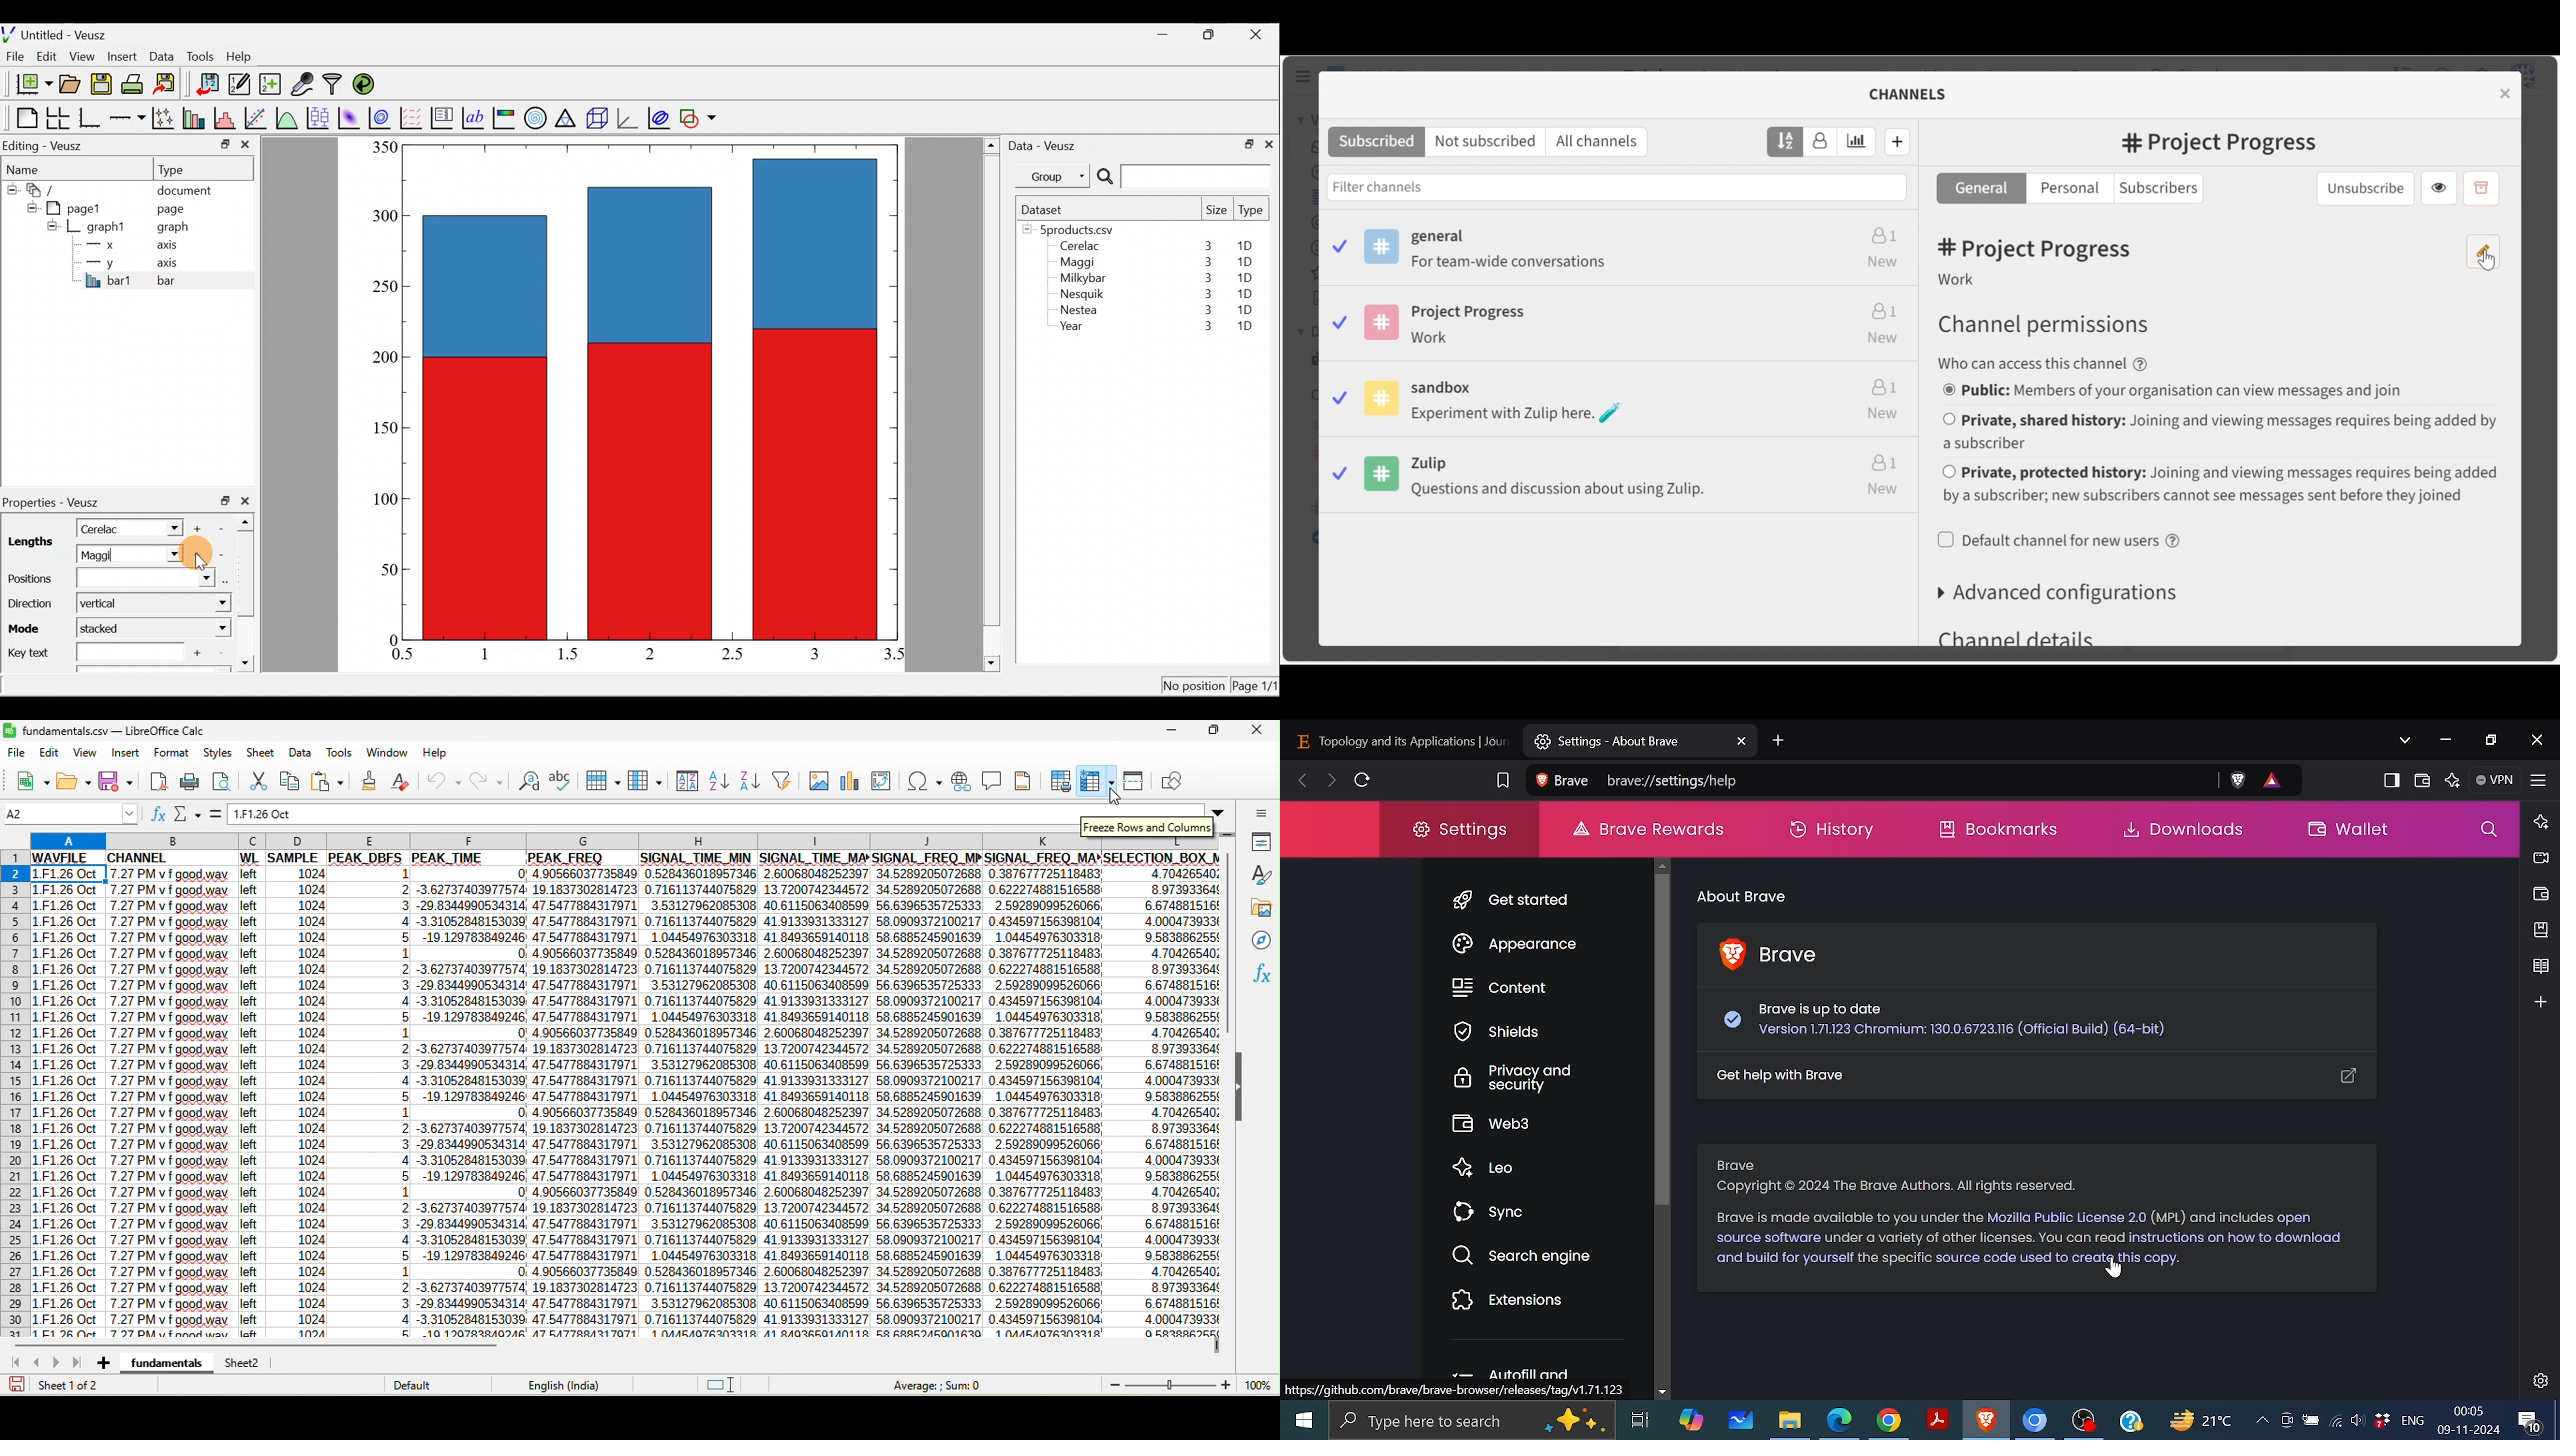 The height and width of the screenshot is (1456, 2576). What do you see at coordinates (2157, 189) in the screenshot?
I see `Subscribers` at bounding box center [2157, 189].